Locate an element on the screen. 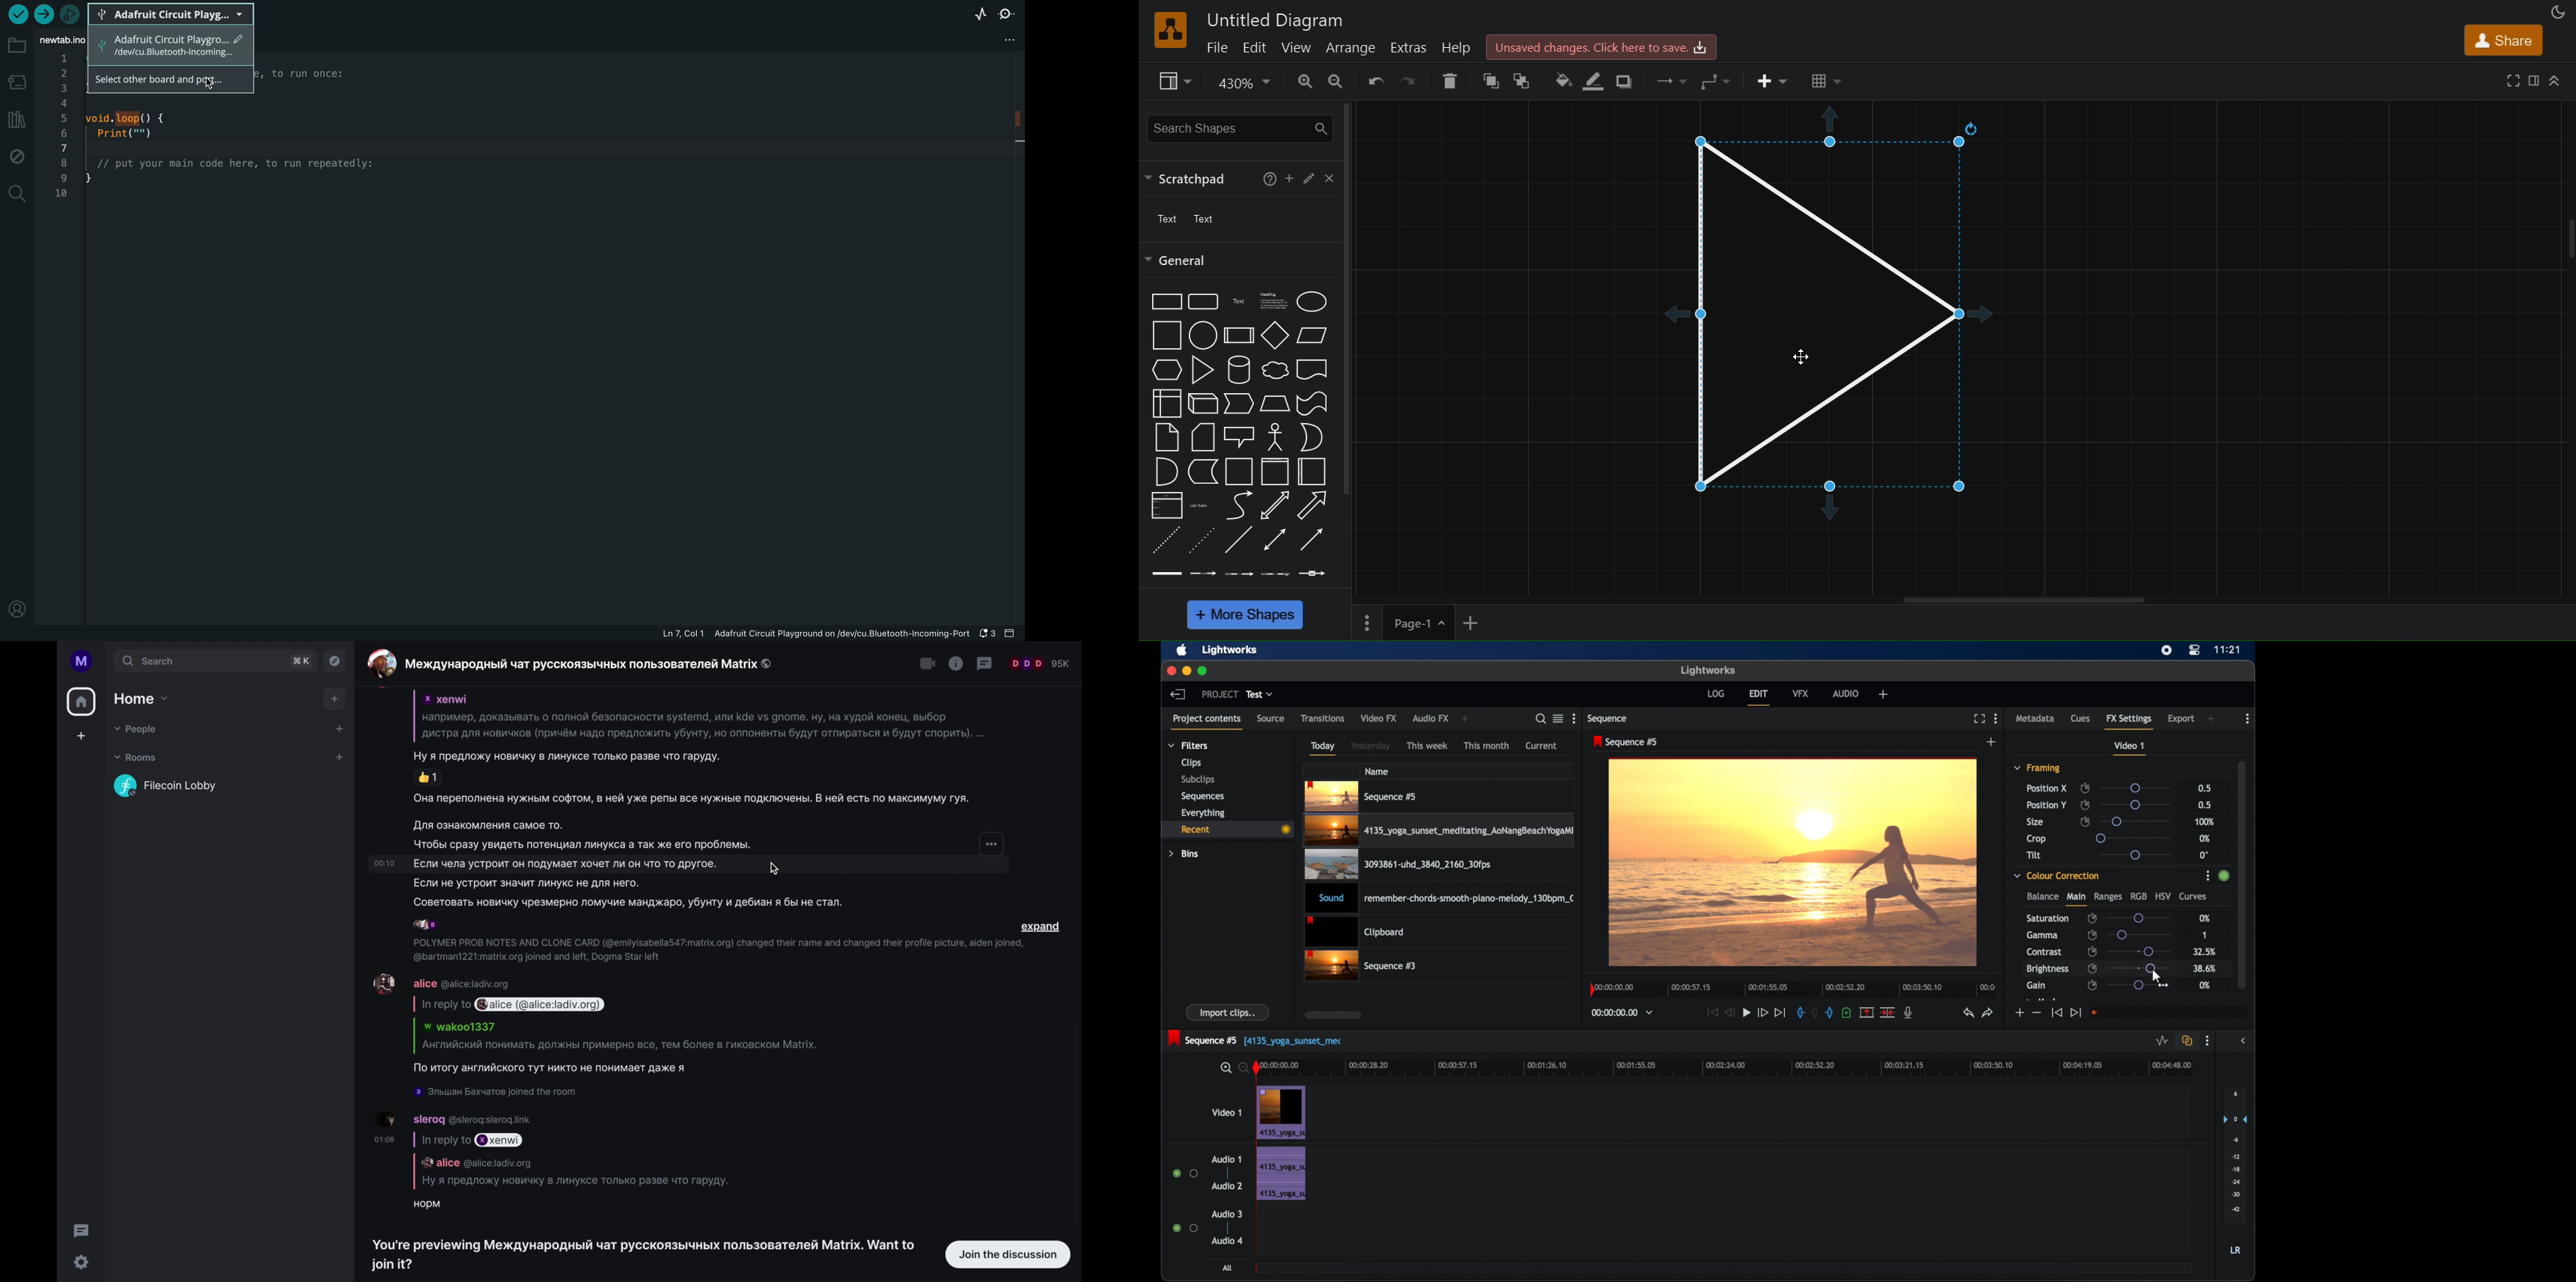 The image size is (2576, 1288). 2:10 is located at coordinates (384, 862).